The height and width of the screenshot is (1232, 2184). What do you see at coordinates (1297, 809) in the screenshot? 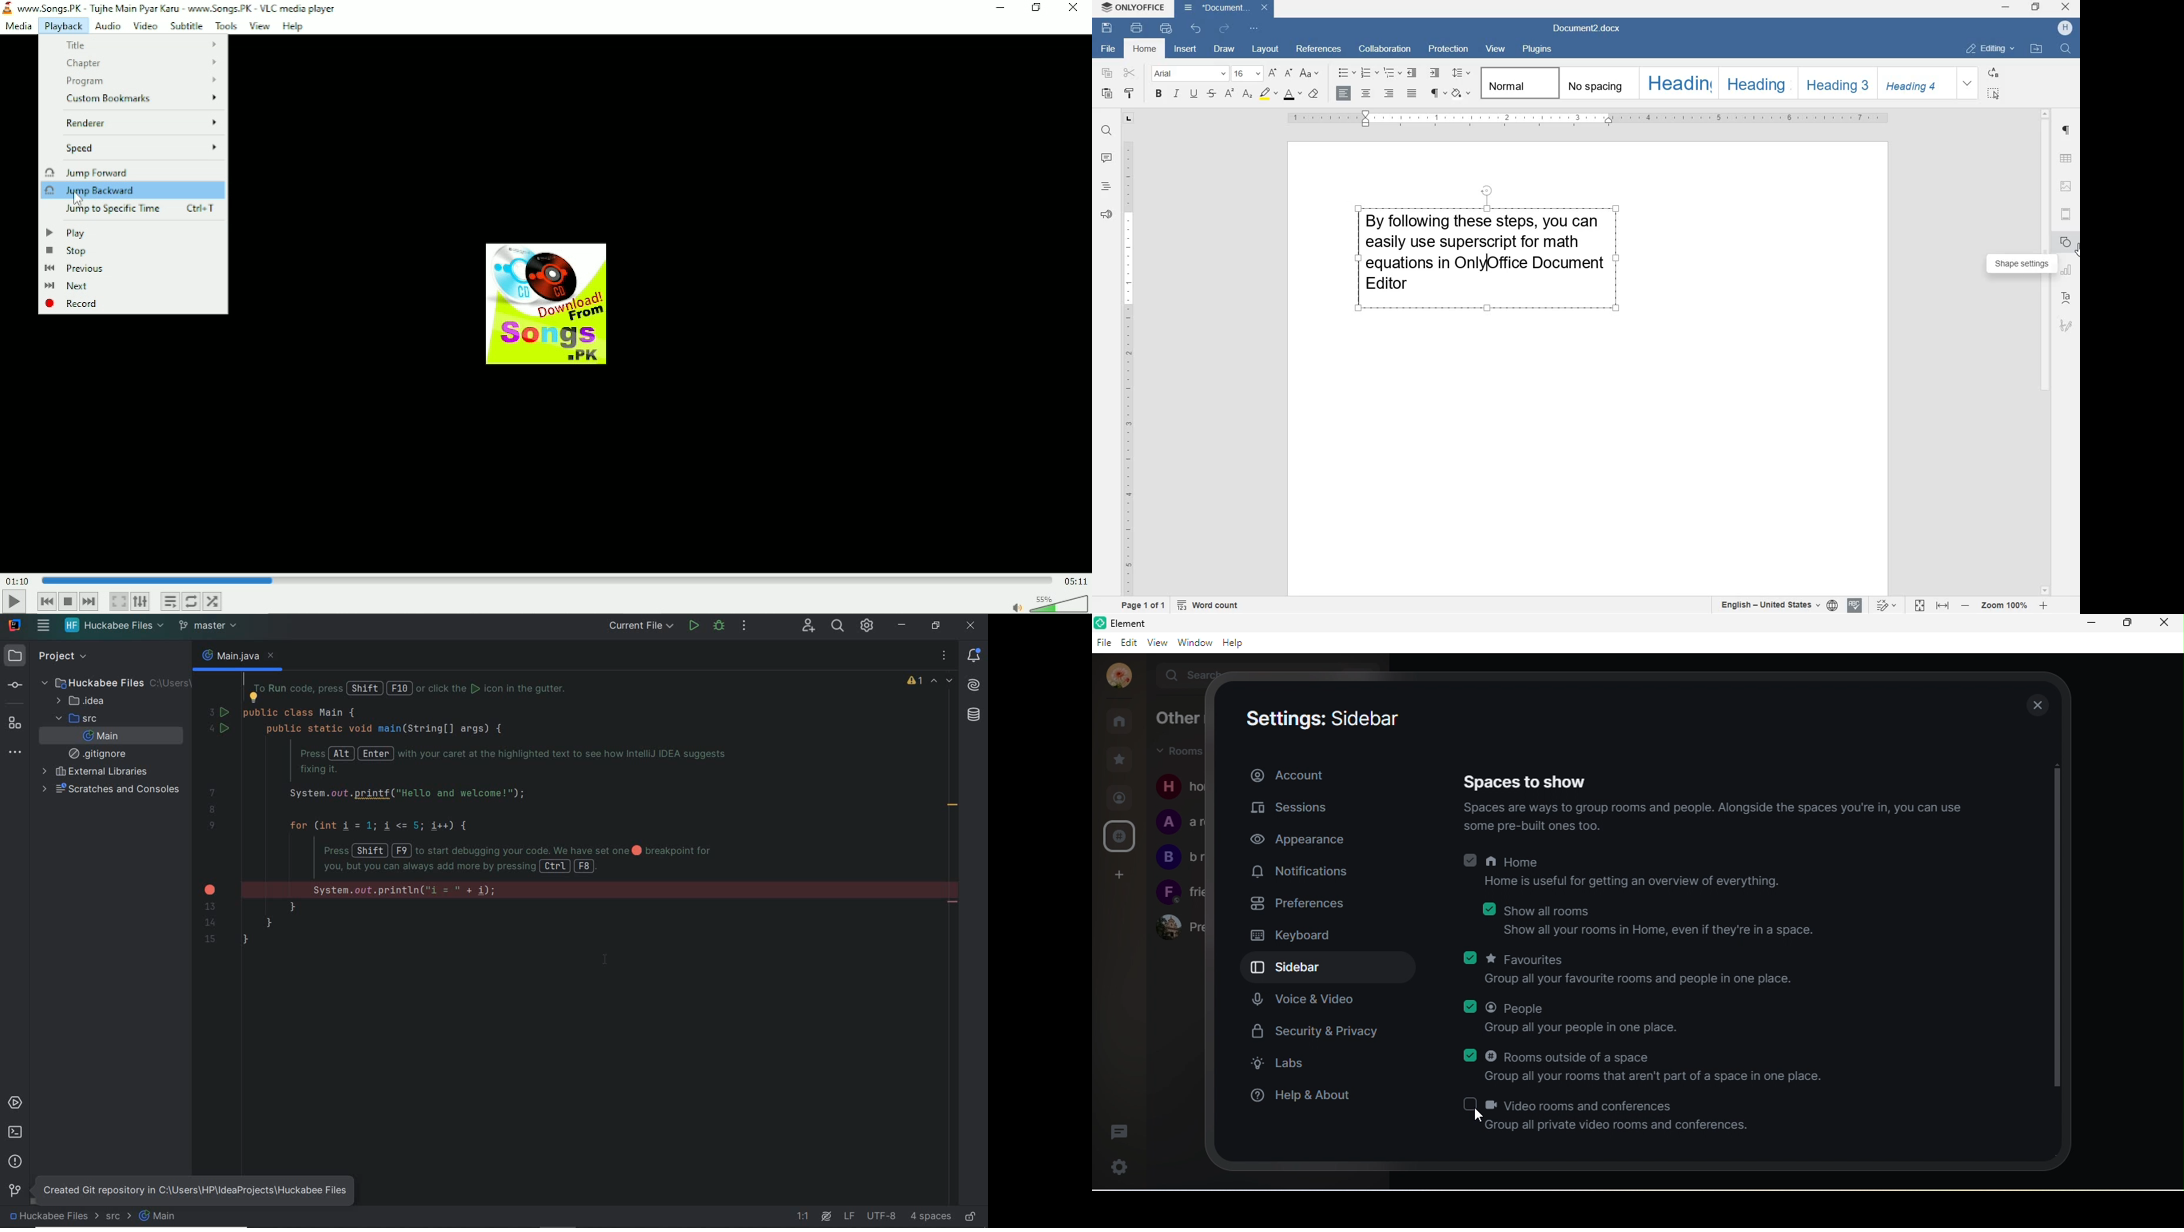
I see `sessions` at bounding box center [1297, 809].